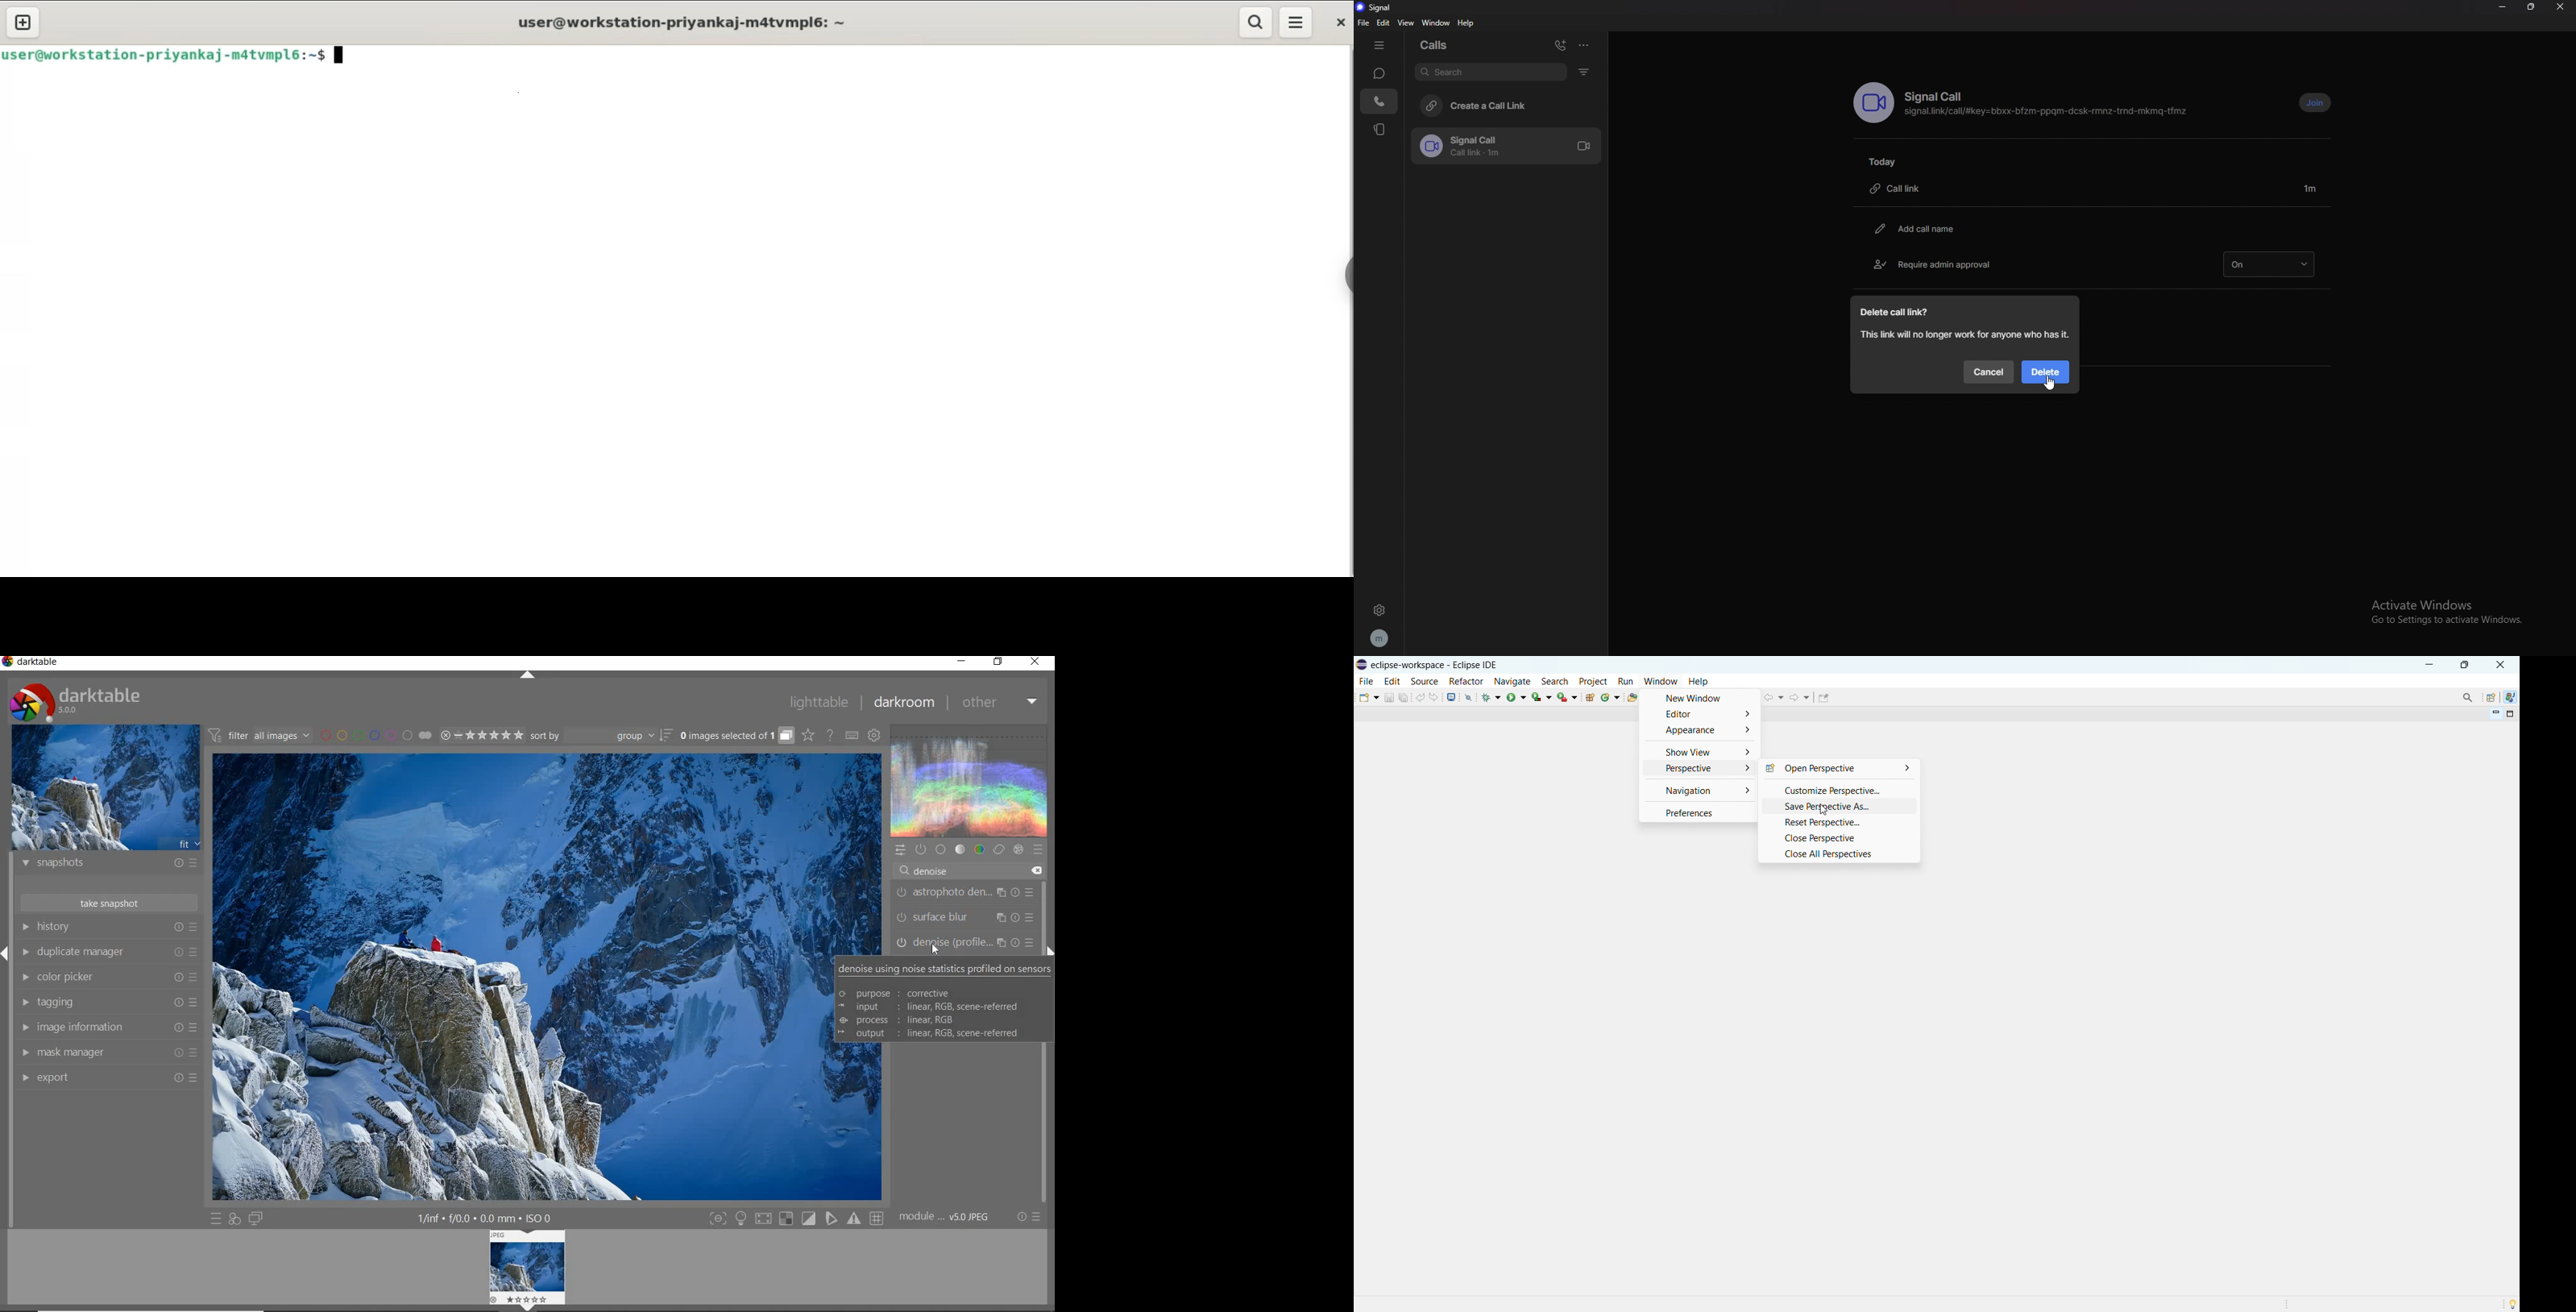 This screenshot has width=2576, height=1316. What do you see at coordinates (929, 872) in the screenshot?
I see `DENOISE` at bounding box center [929, 872].